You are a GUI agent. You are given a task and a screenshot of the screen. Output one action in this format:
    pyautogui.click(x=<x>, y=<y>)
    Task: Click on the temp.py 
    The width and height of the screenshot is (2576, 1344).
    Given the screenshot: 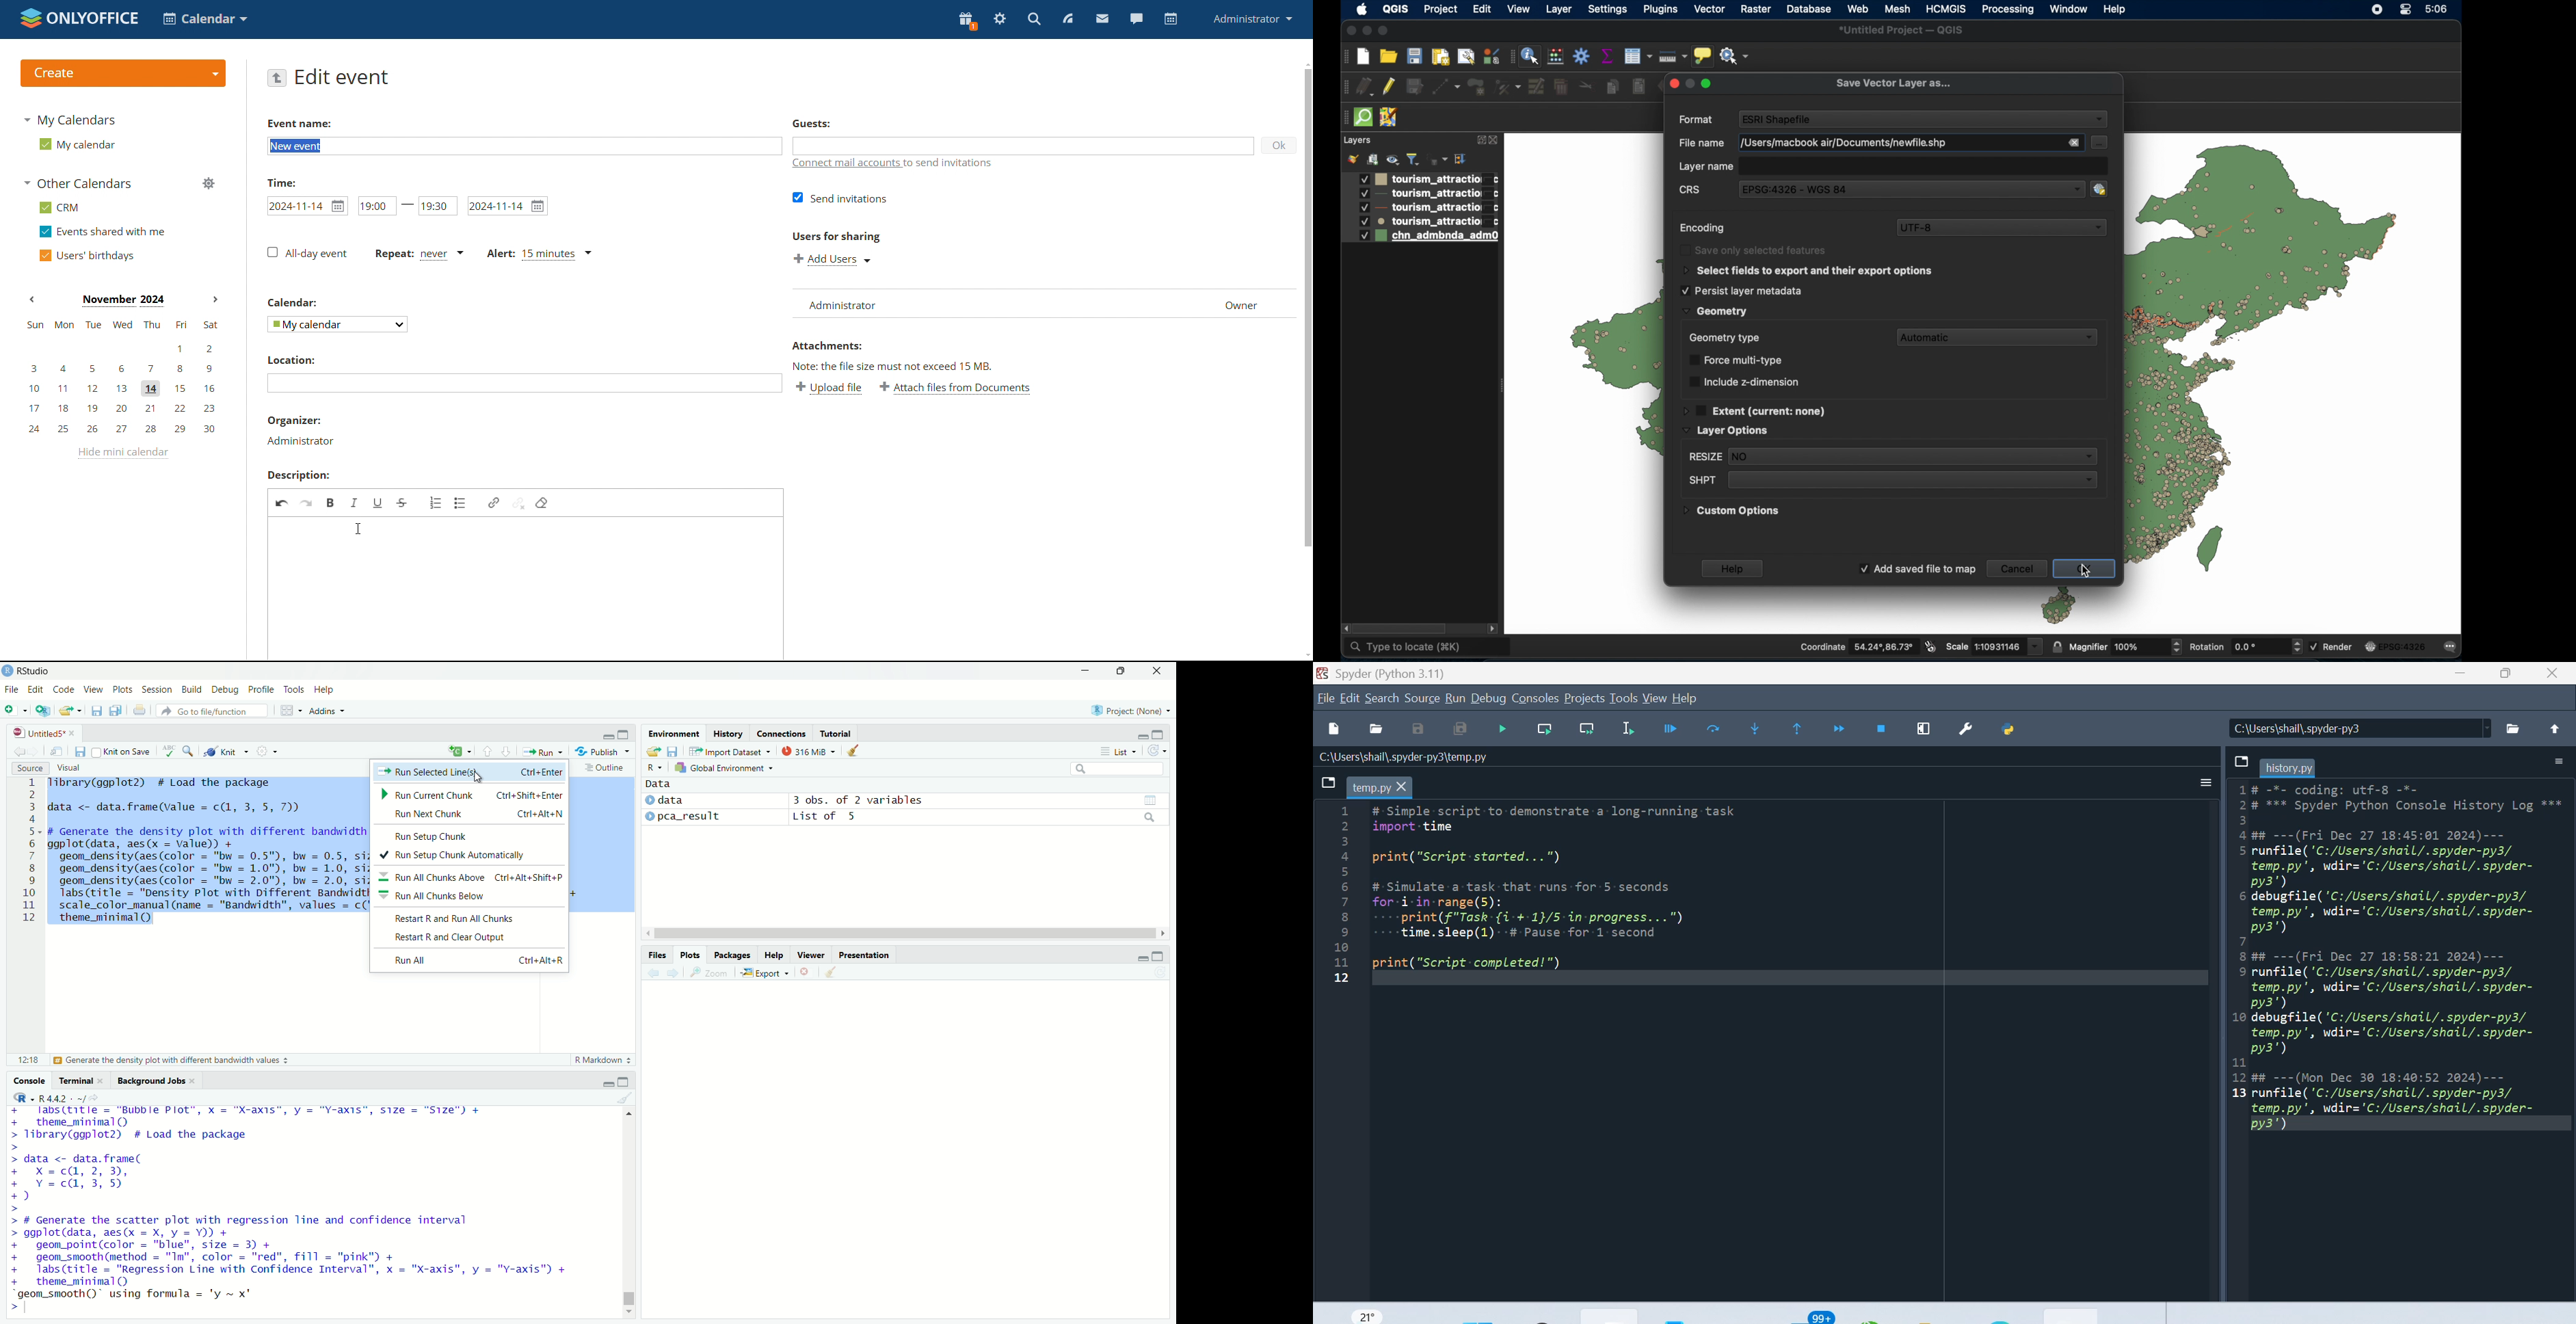 What is the action you would take?
    pyautogui.click(x=1385, y=787)
    